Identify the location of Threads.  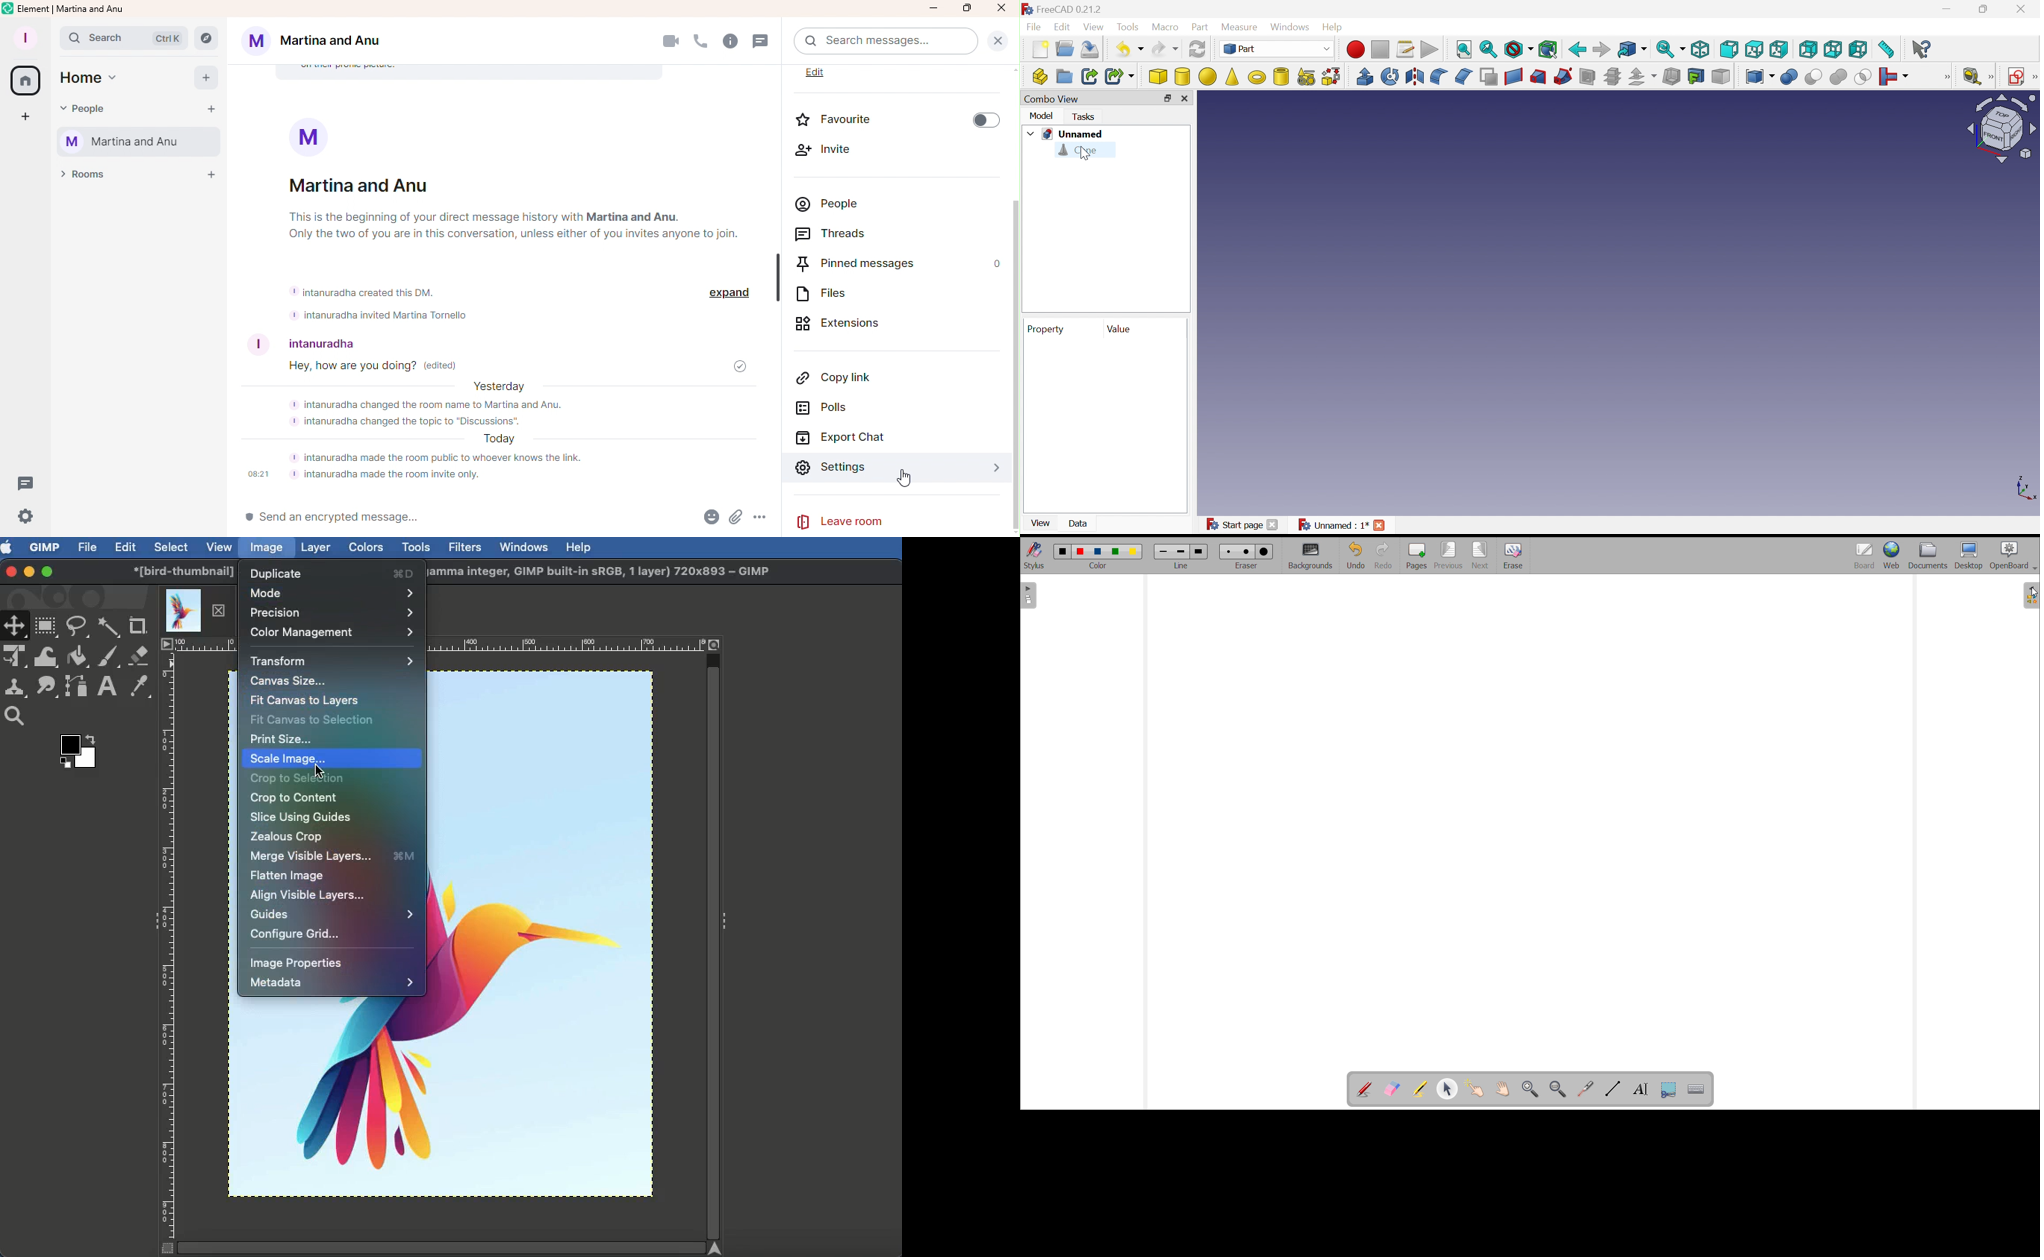
(842, 233).